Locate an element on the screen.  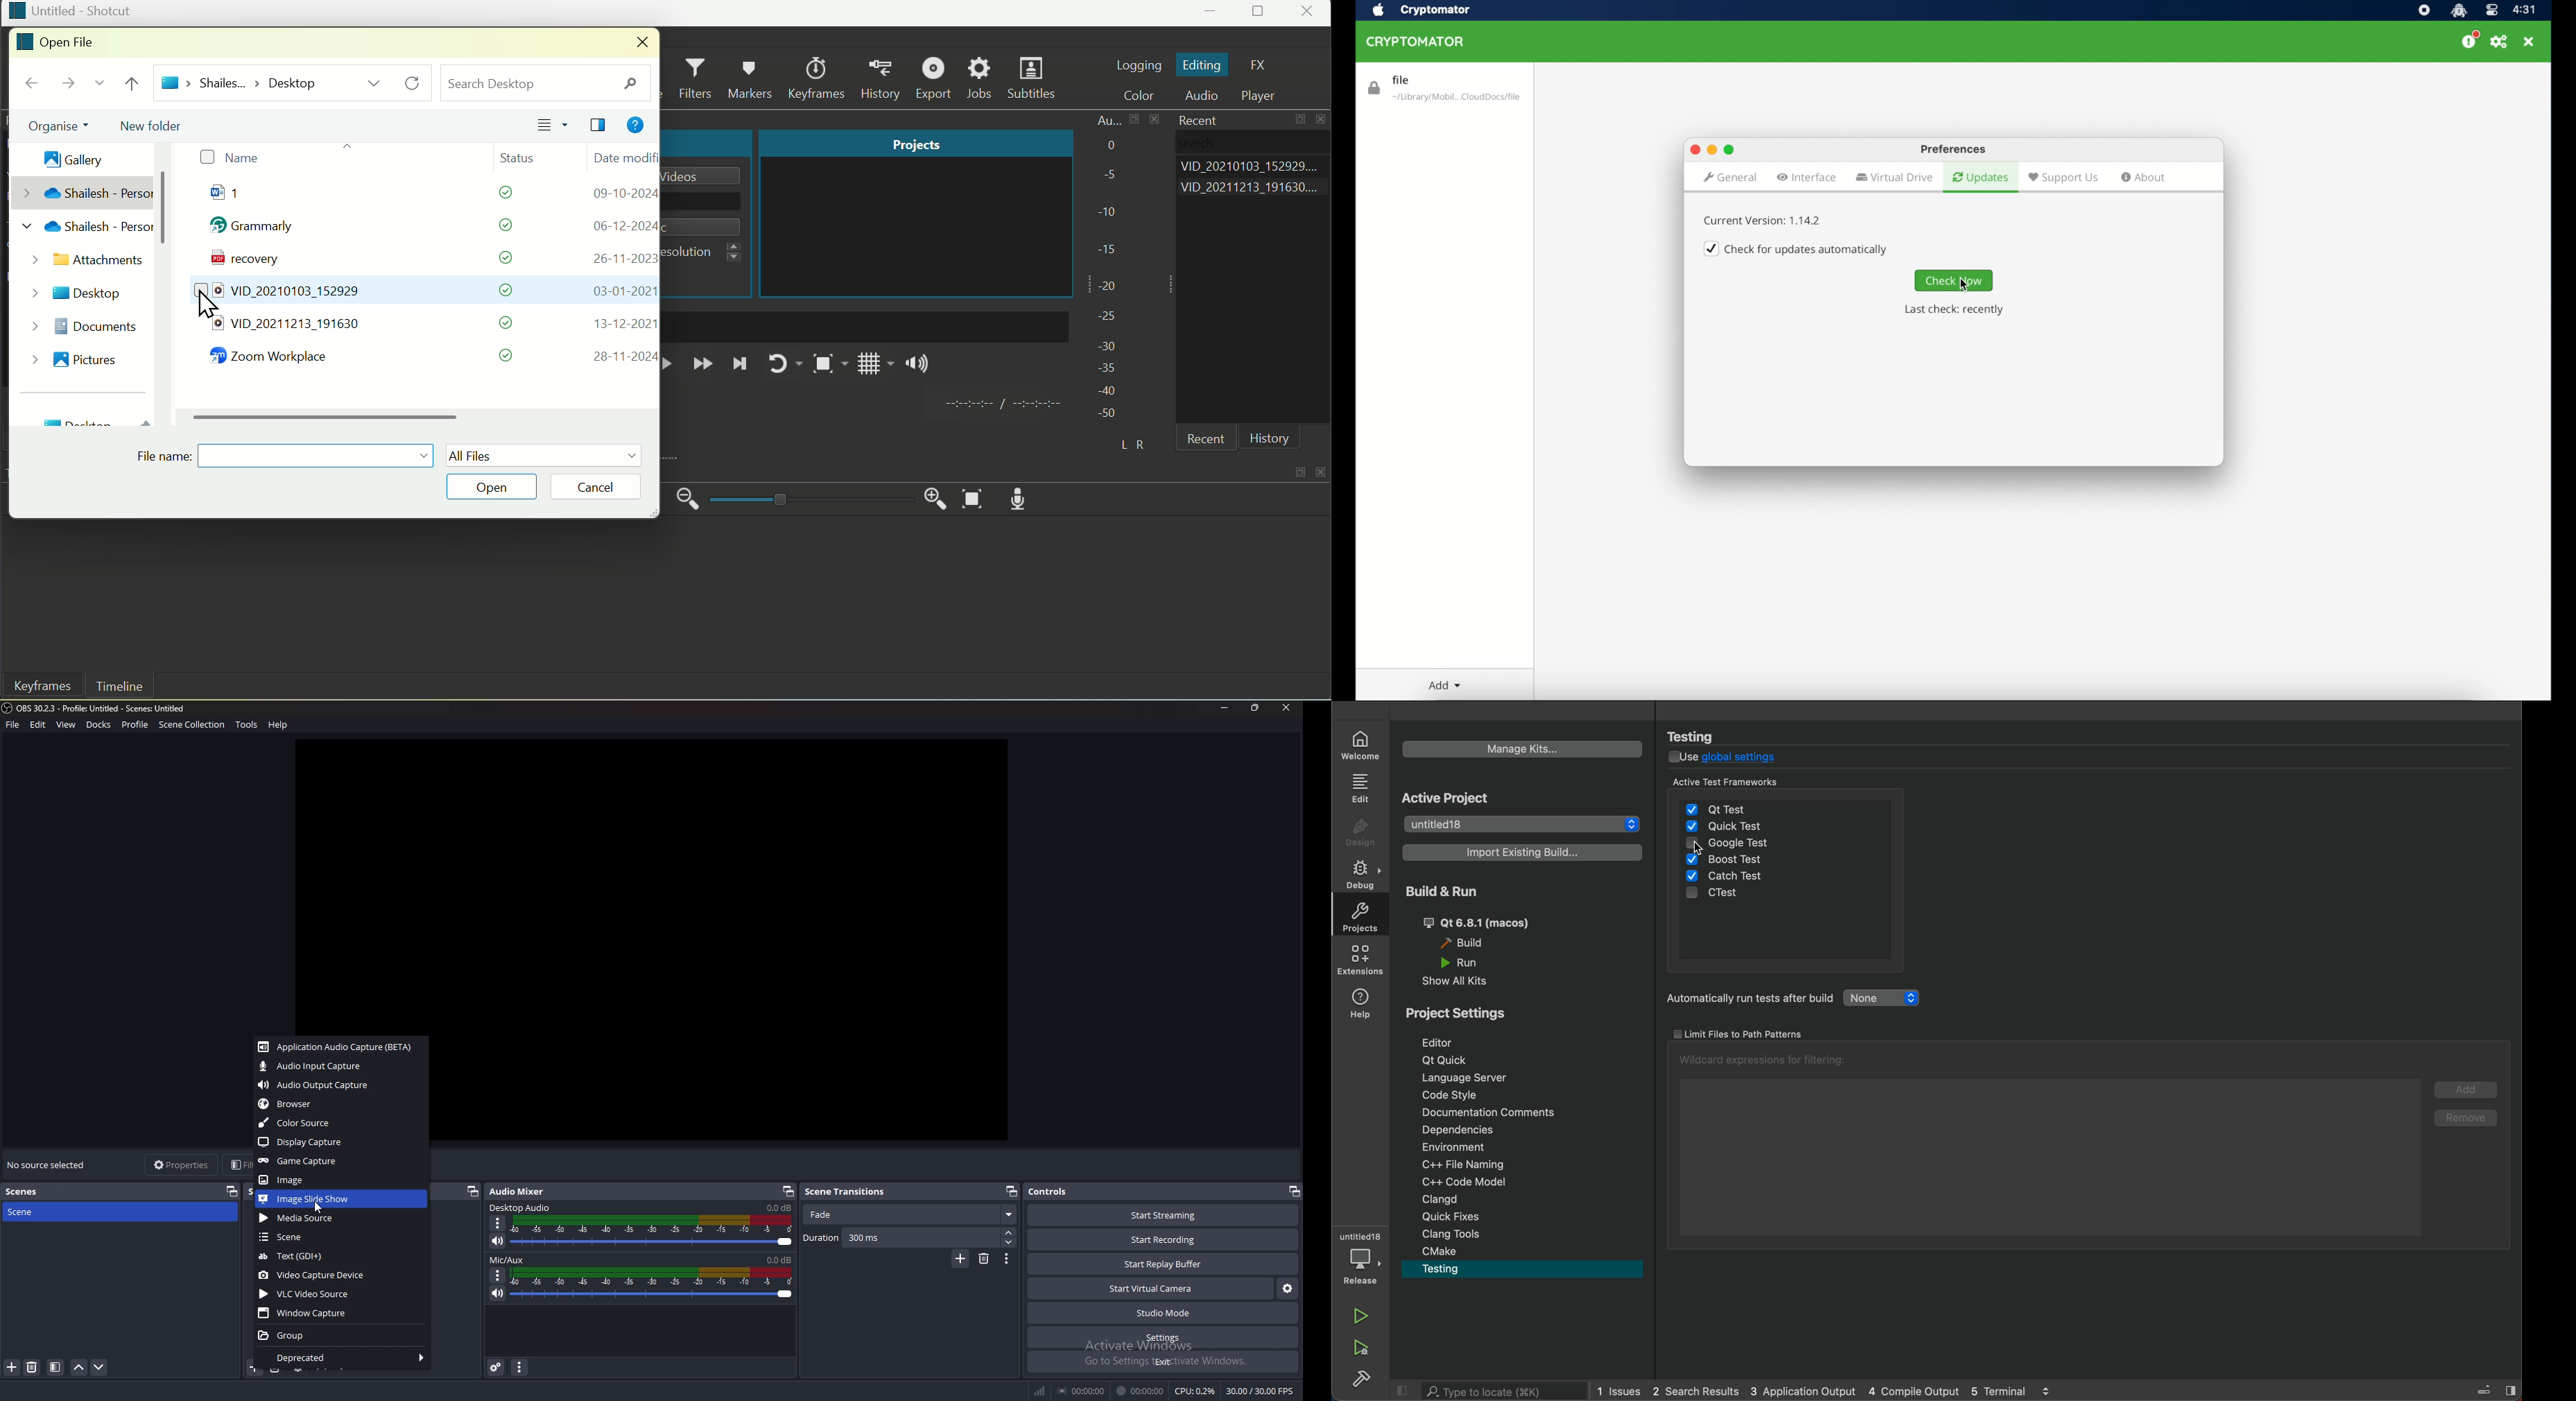
New Folder is located at coordinates (156, 123).